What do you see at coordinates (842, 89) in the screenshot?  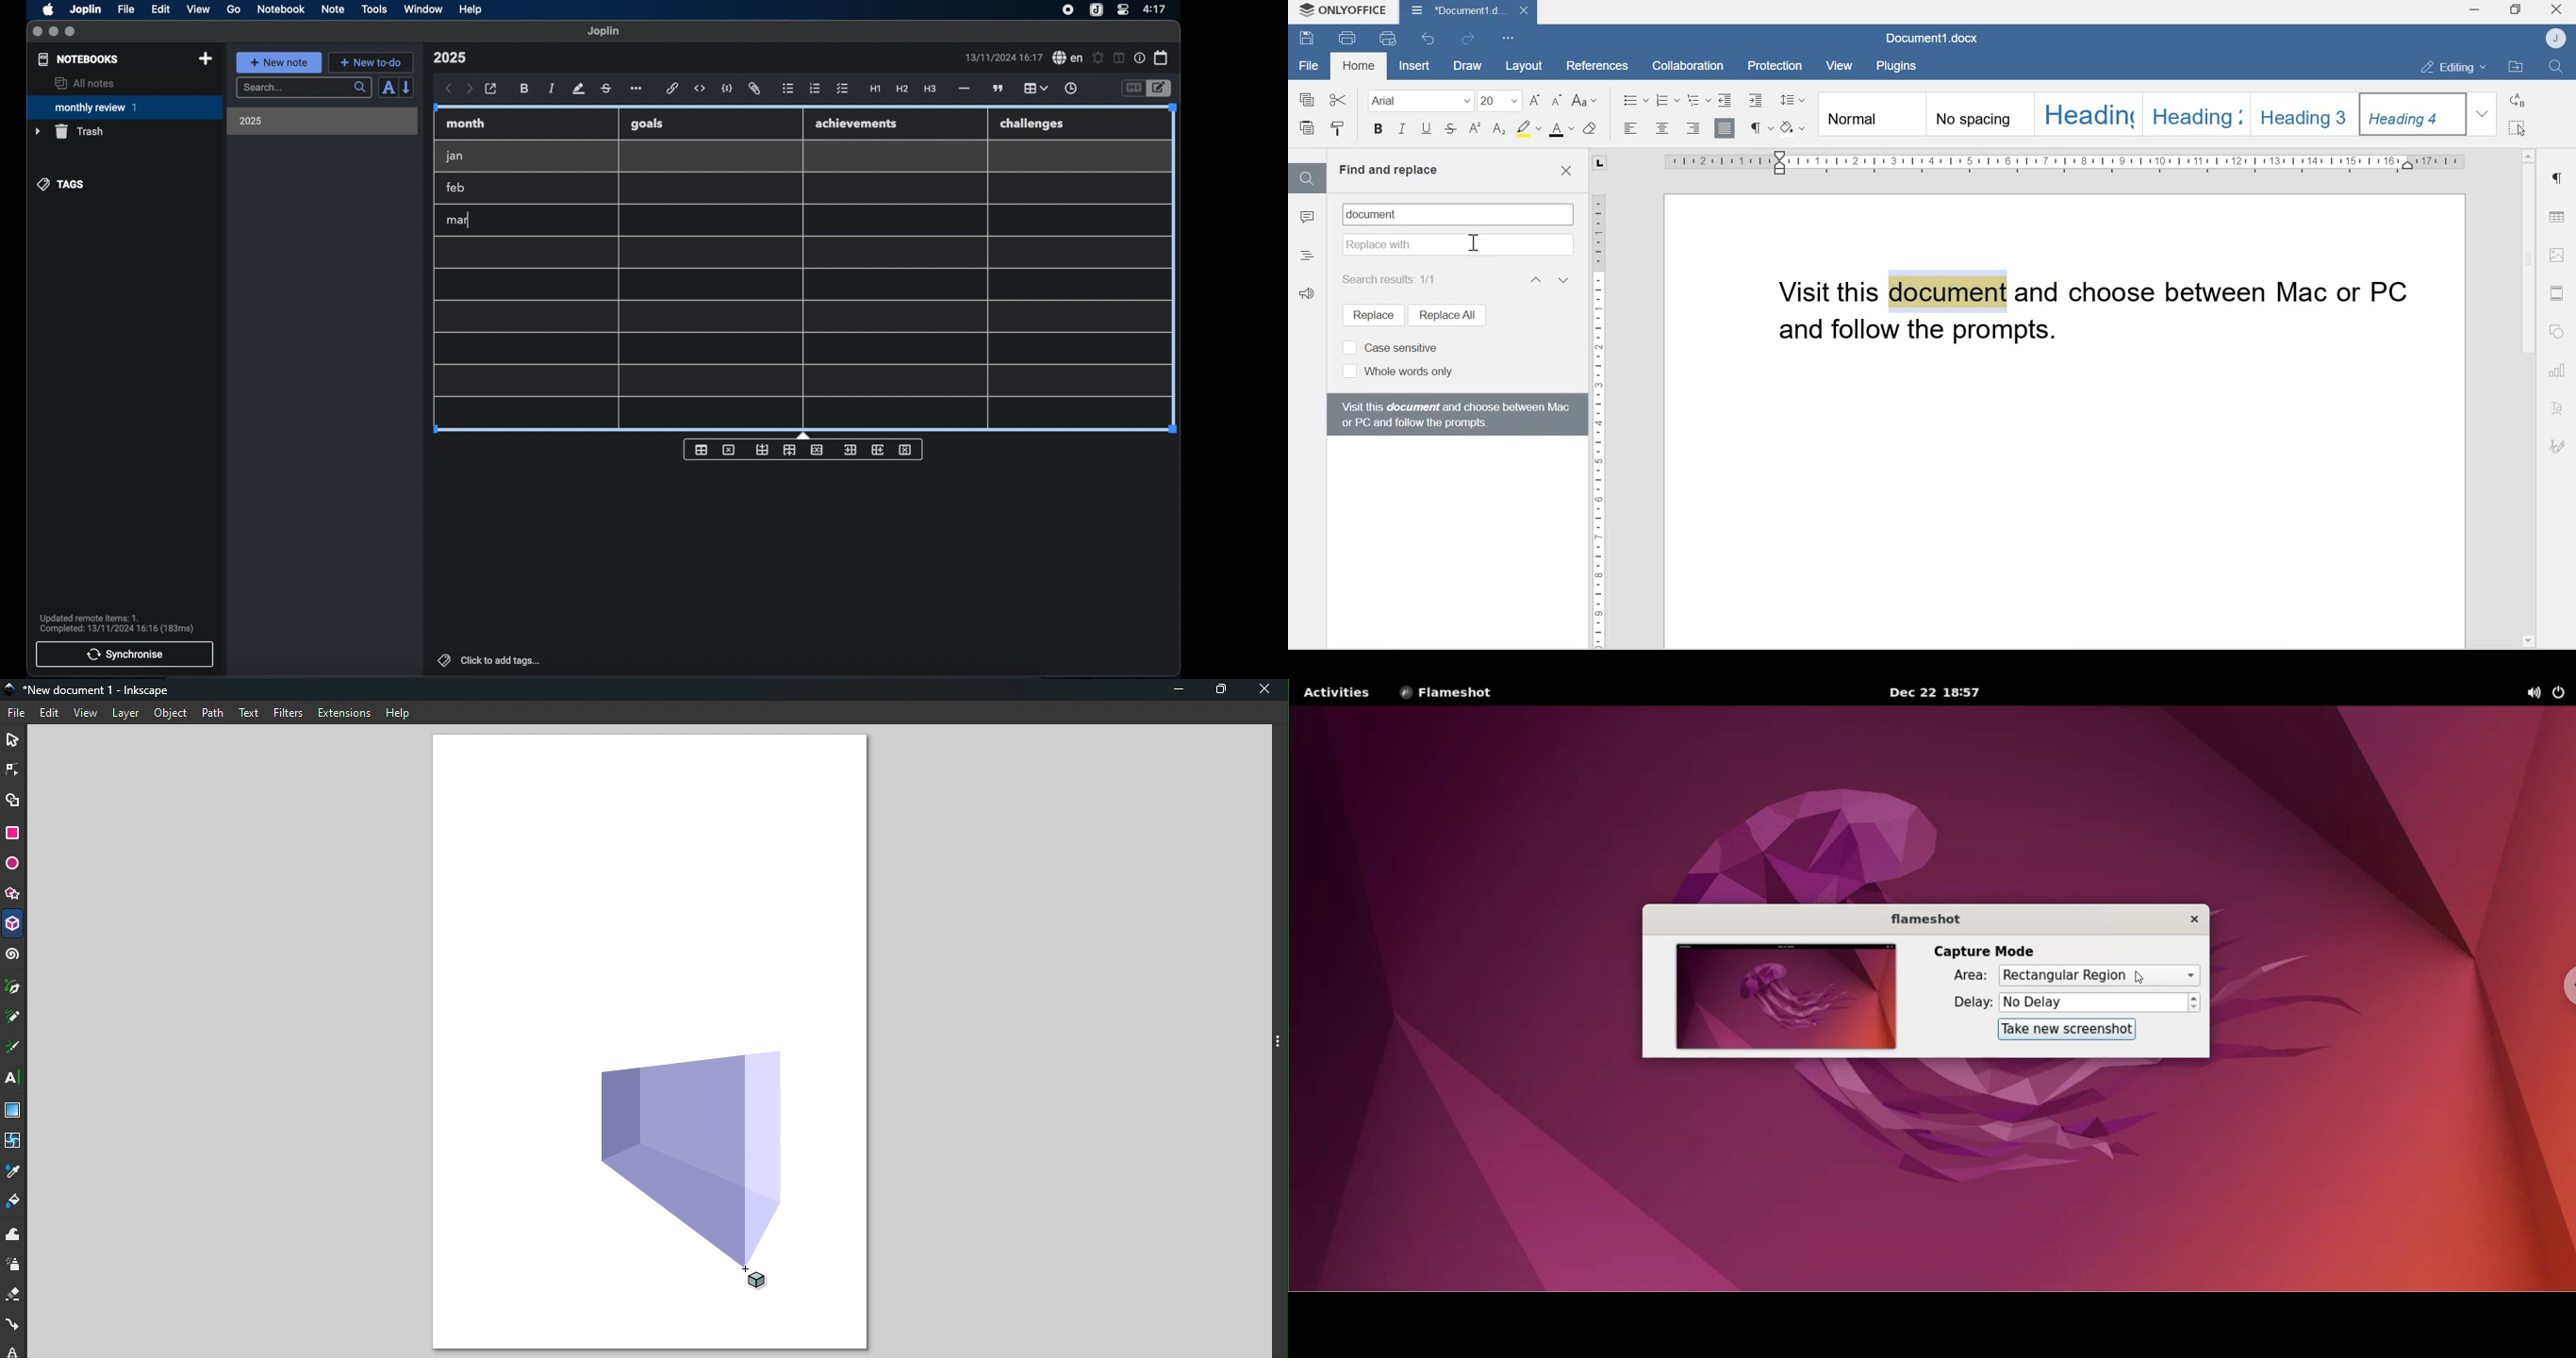 I see `check  list` at bounding box center [842, 89].